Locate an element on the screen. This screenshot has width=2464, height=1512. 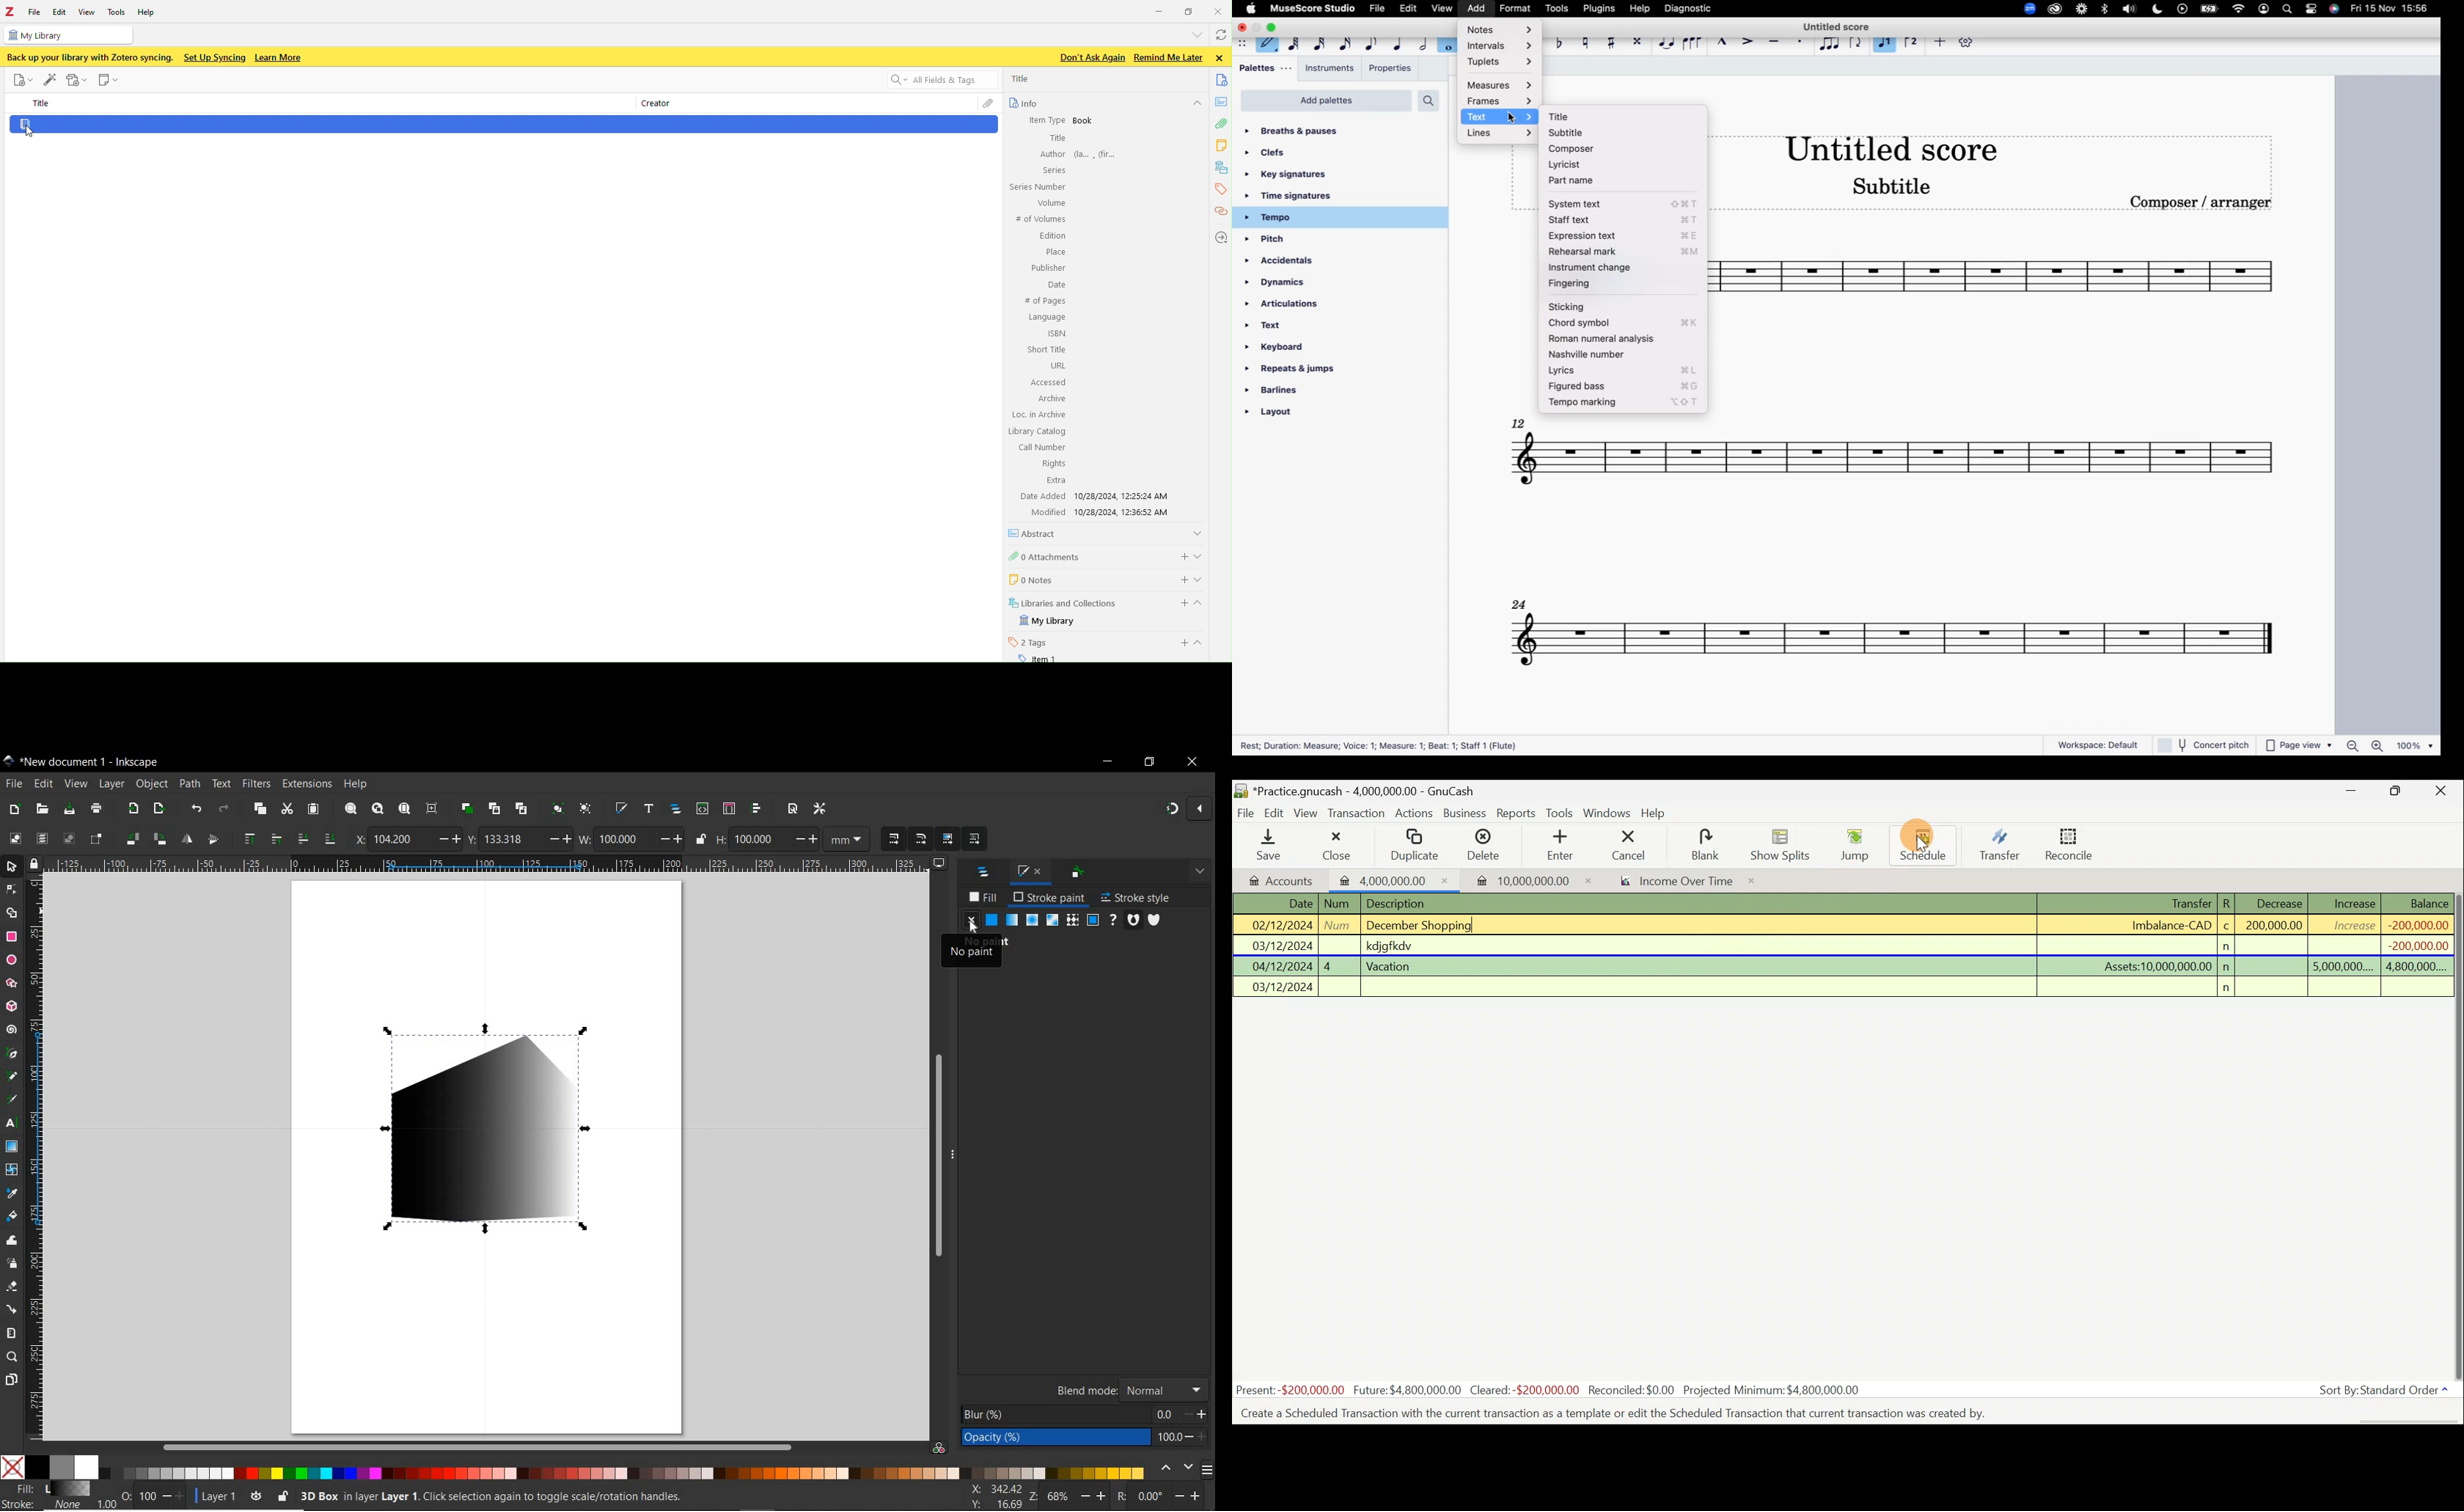
frames is located at coordinates (1500, 101).